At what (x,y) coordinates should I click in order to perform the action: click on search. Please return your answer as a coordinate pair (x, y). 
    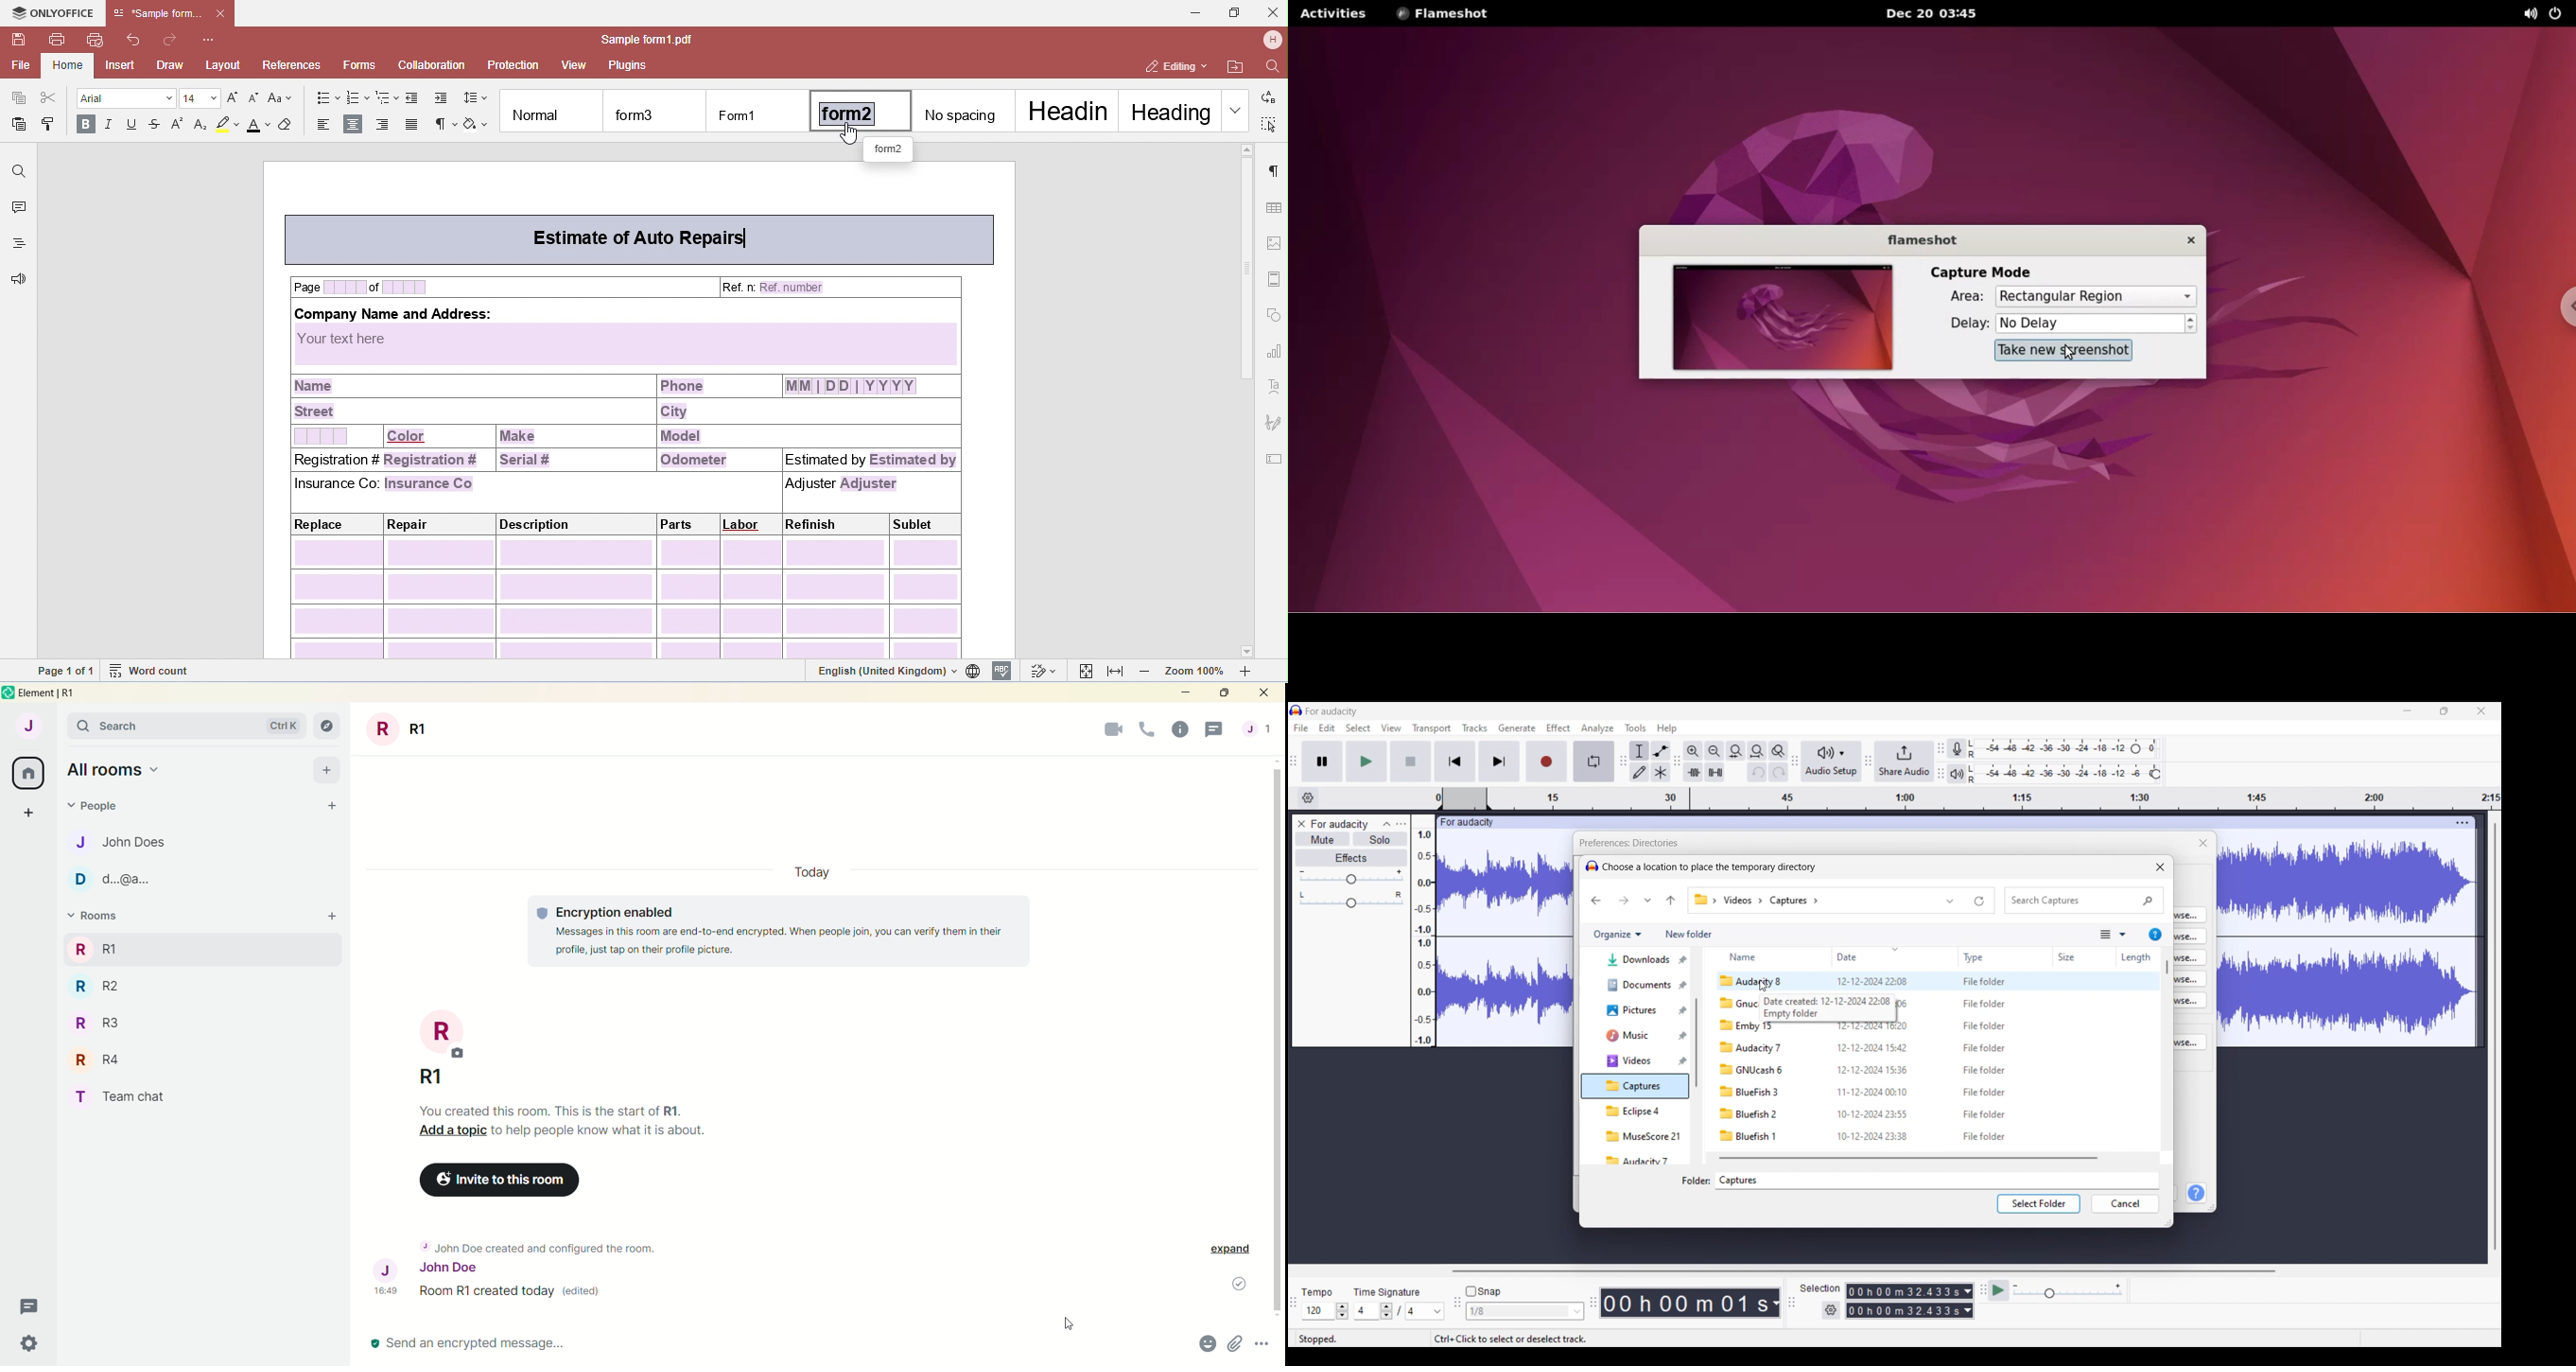
    Looking at the image, I should click on (189, 727).